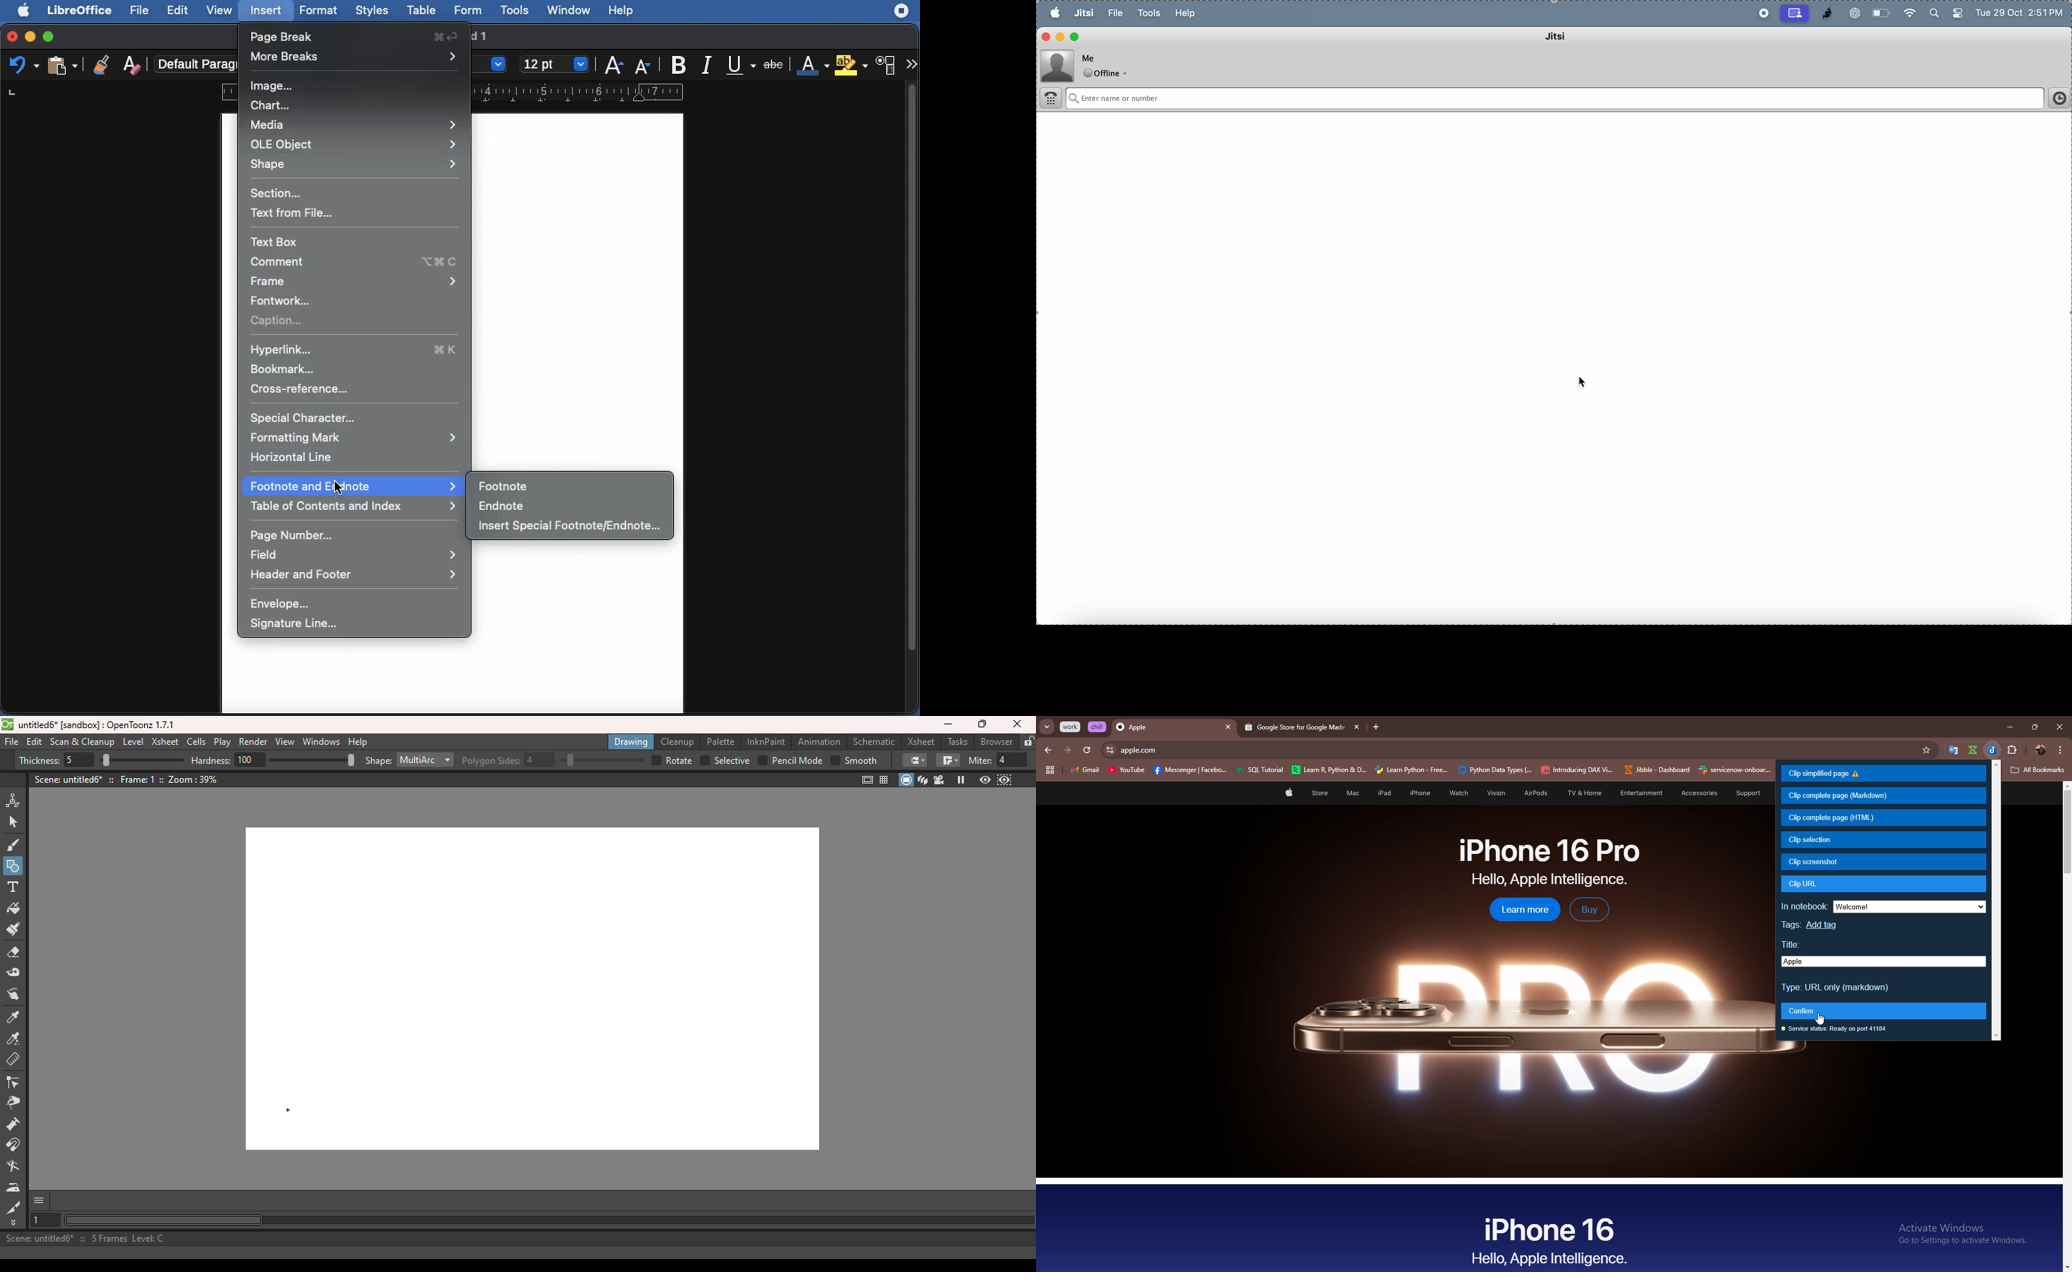 The height and width of the screenshot is (1288, 2072). Describe the element at coordinates (913, 399) in the screenshot. I see `Scroll` at that location.